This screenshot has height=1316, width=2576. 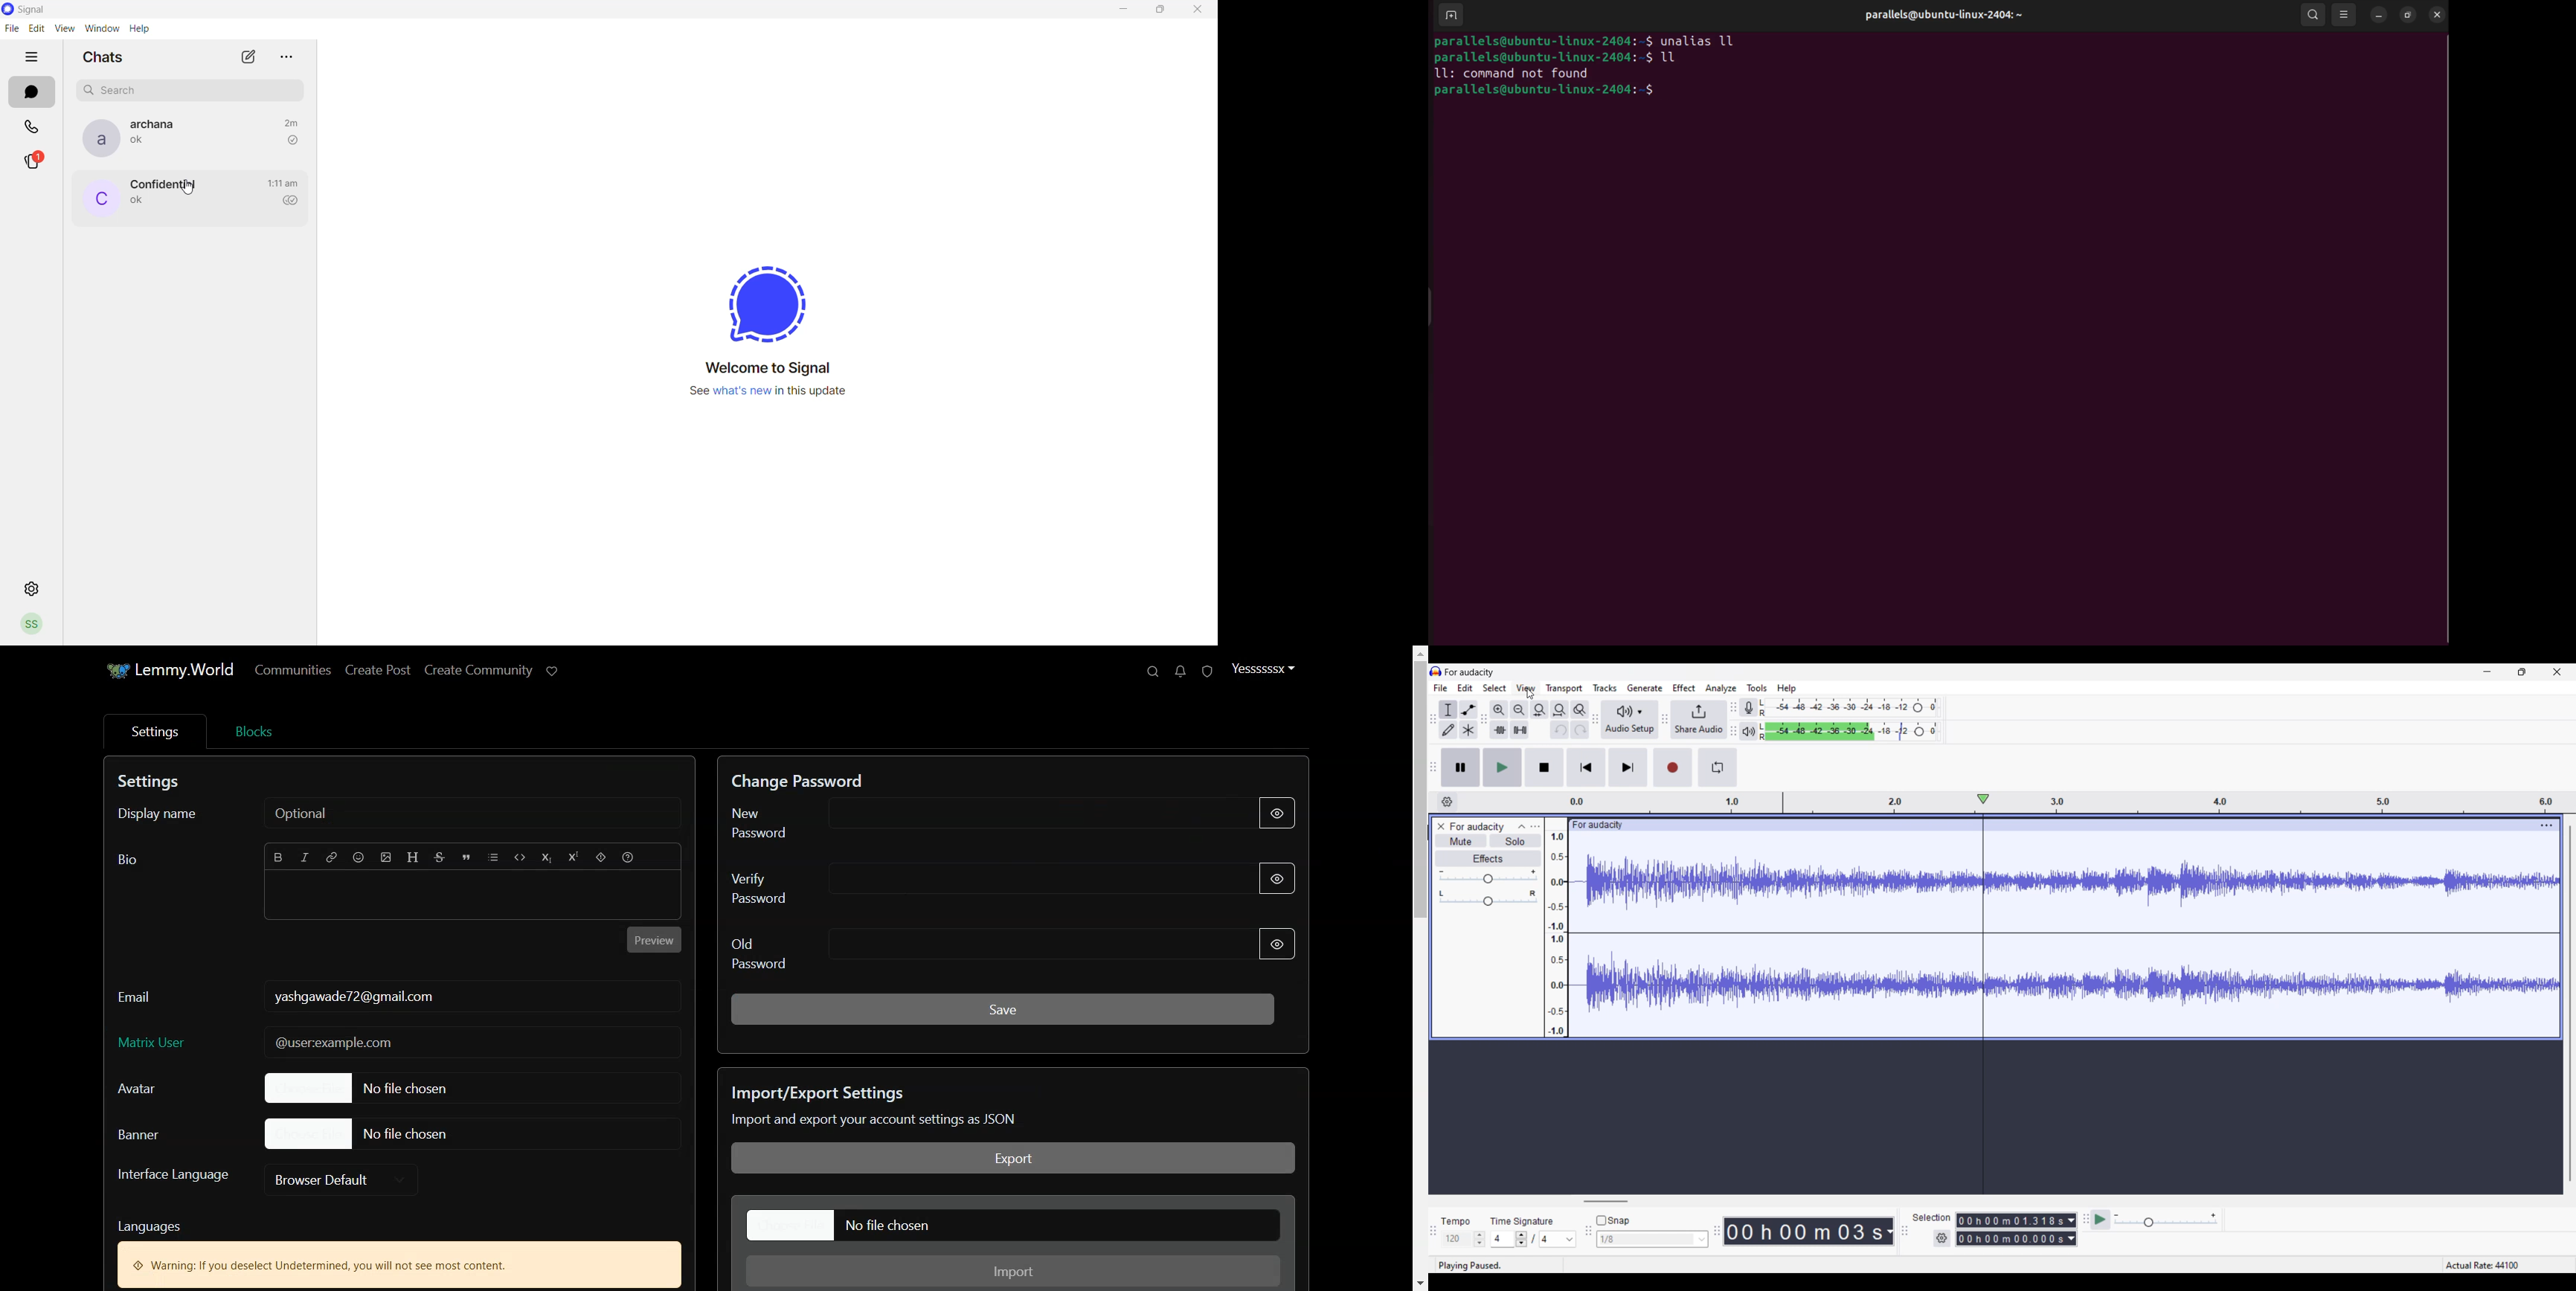 I want to click on search box, so click(x=193, y=88).